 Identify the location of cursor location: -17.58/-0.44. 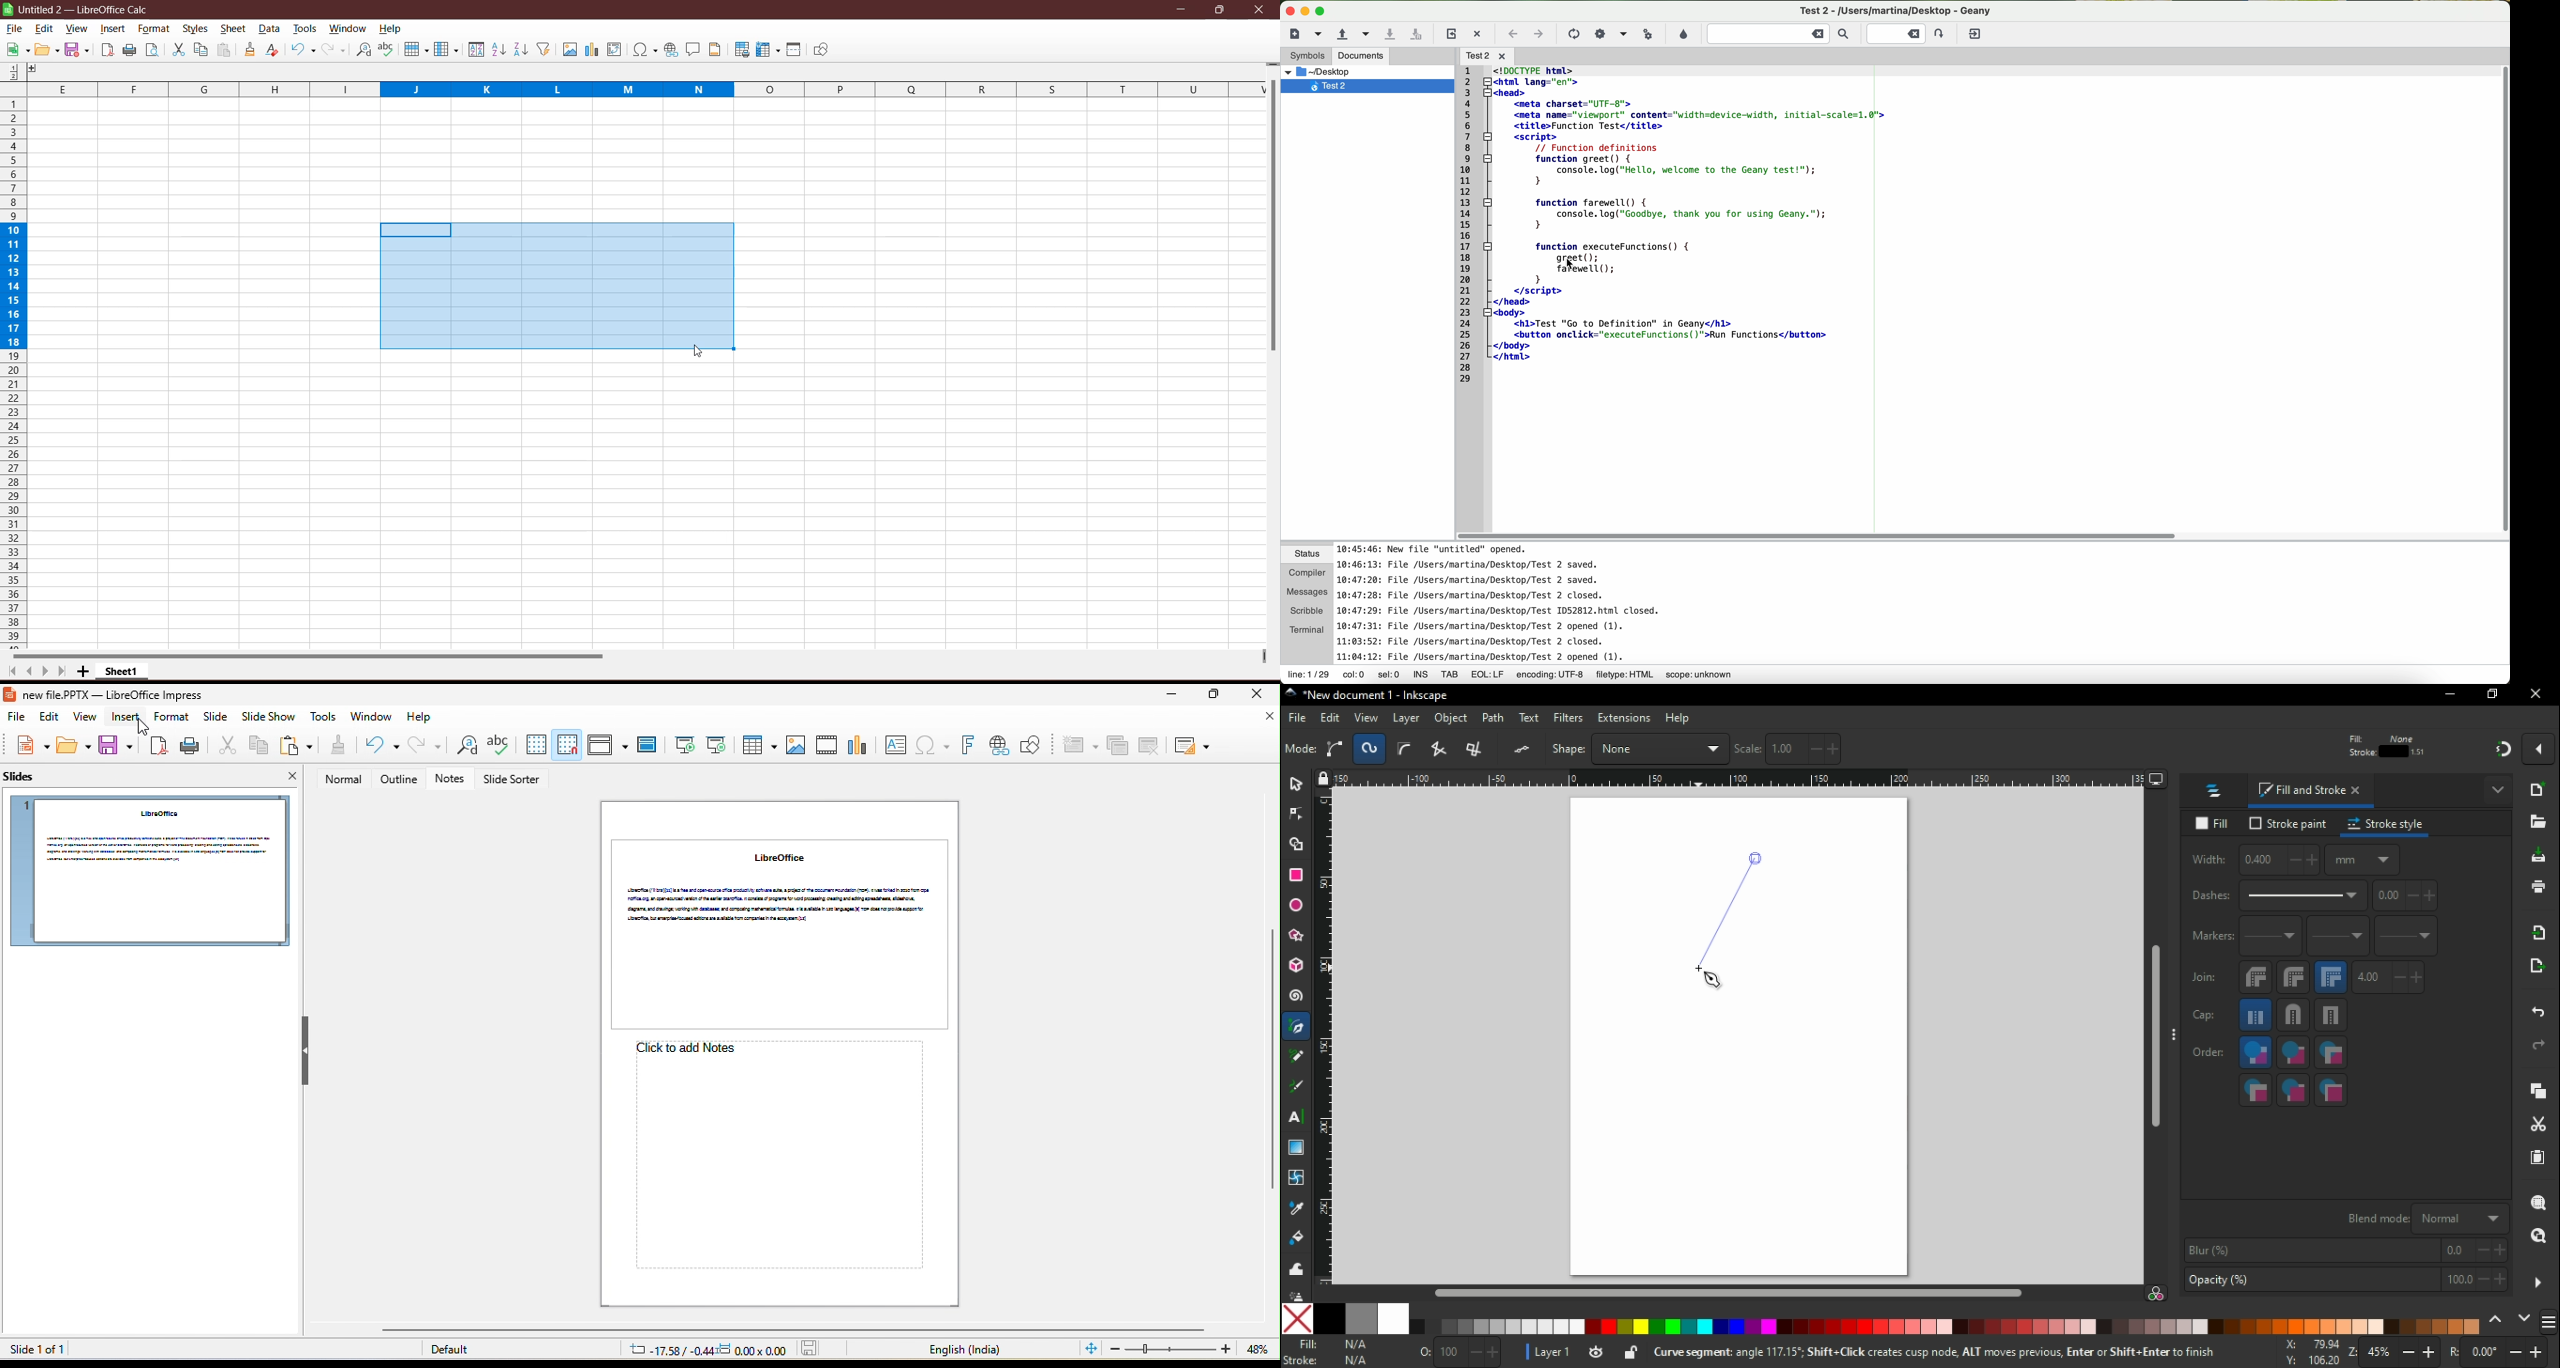
(668, 1350).